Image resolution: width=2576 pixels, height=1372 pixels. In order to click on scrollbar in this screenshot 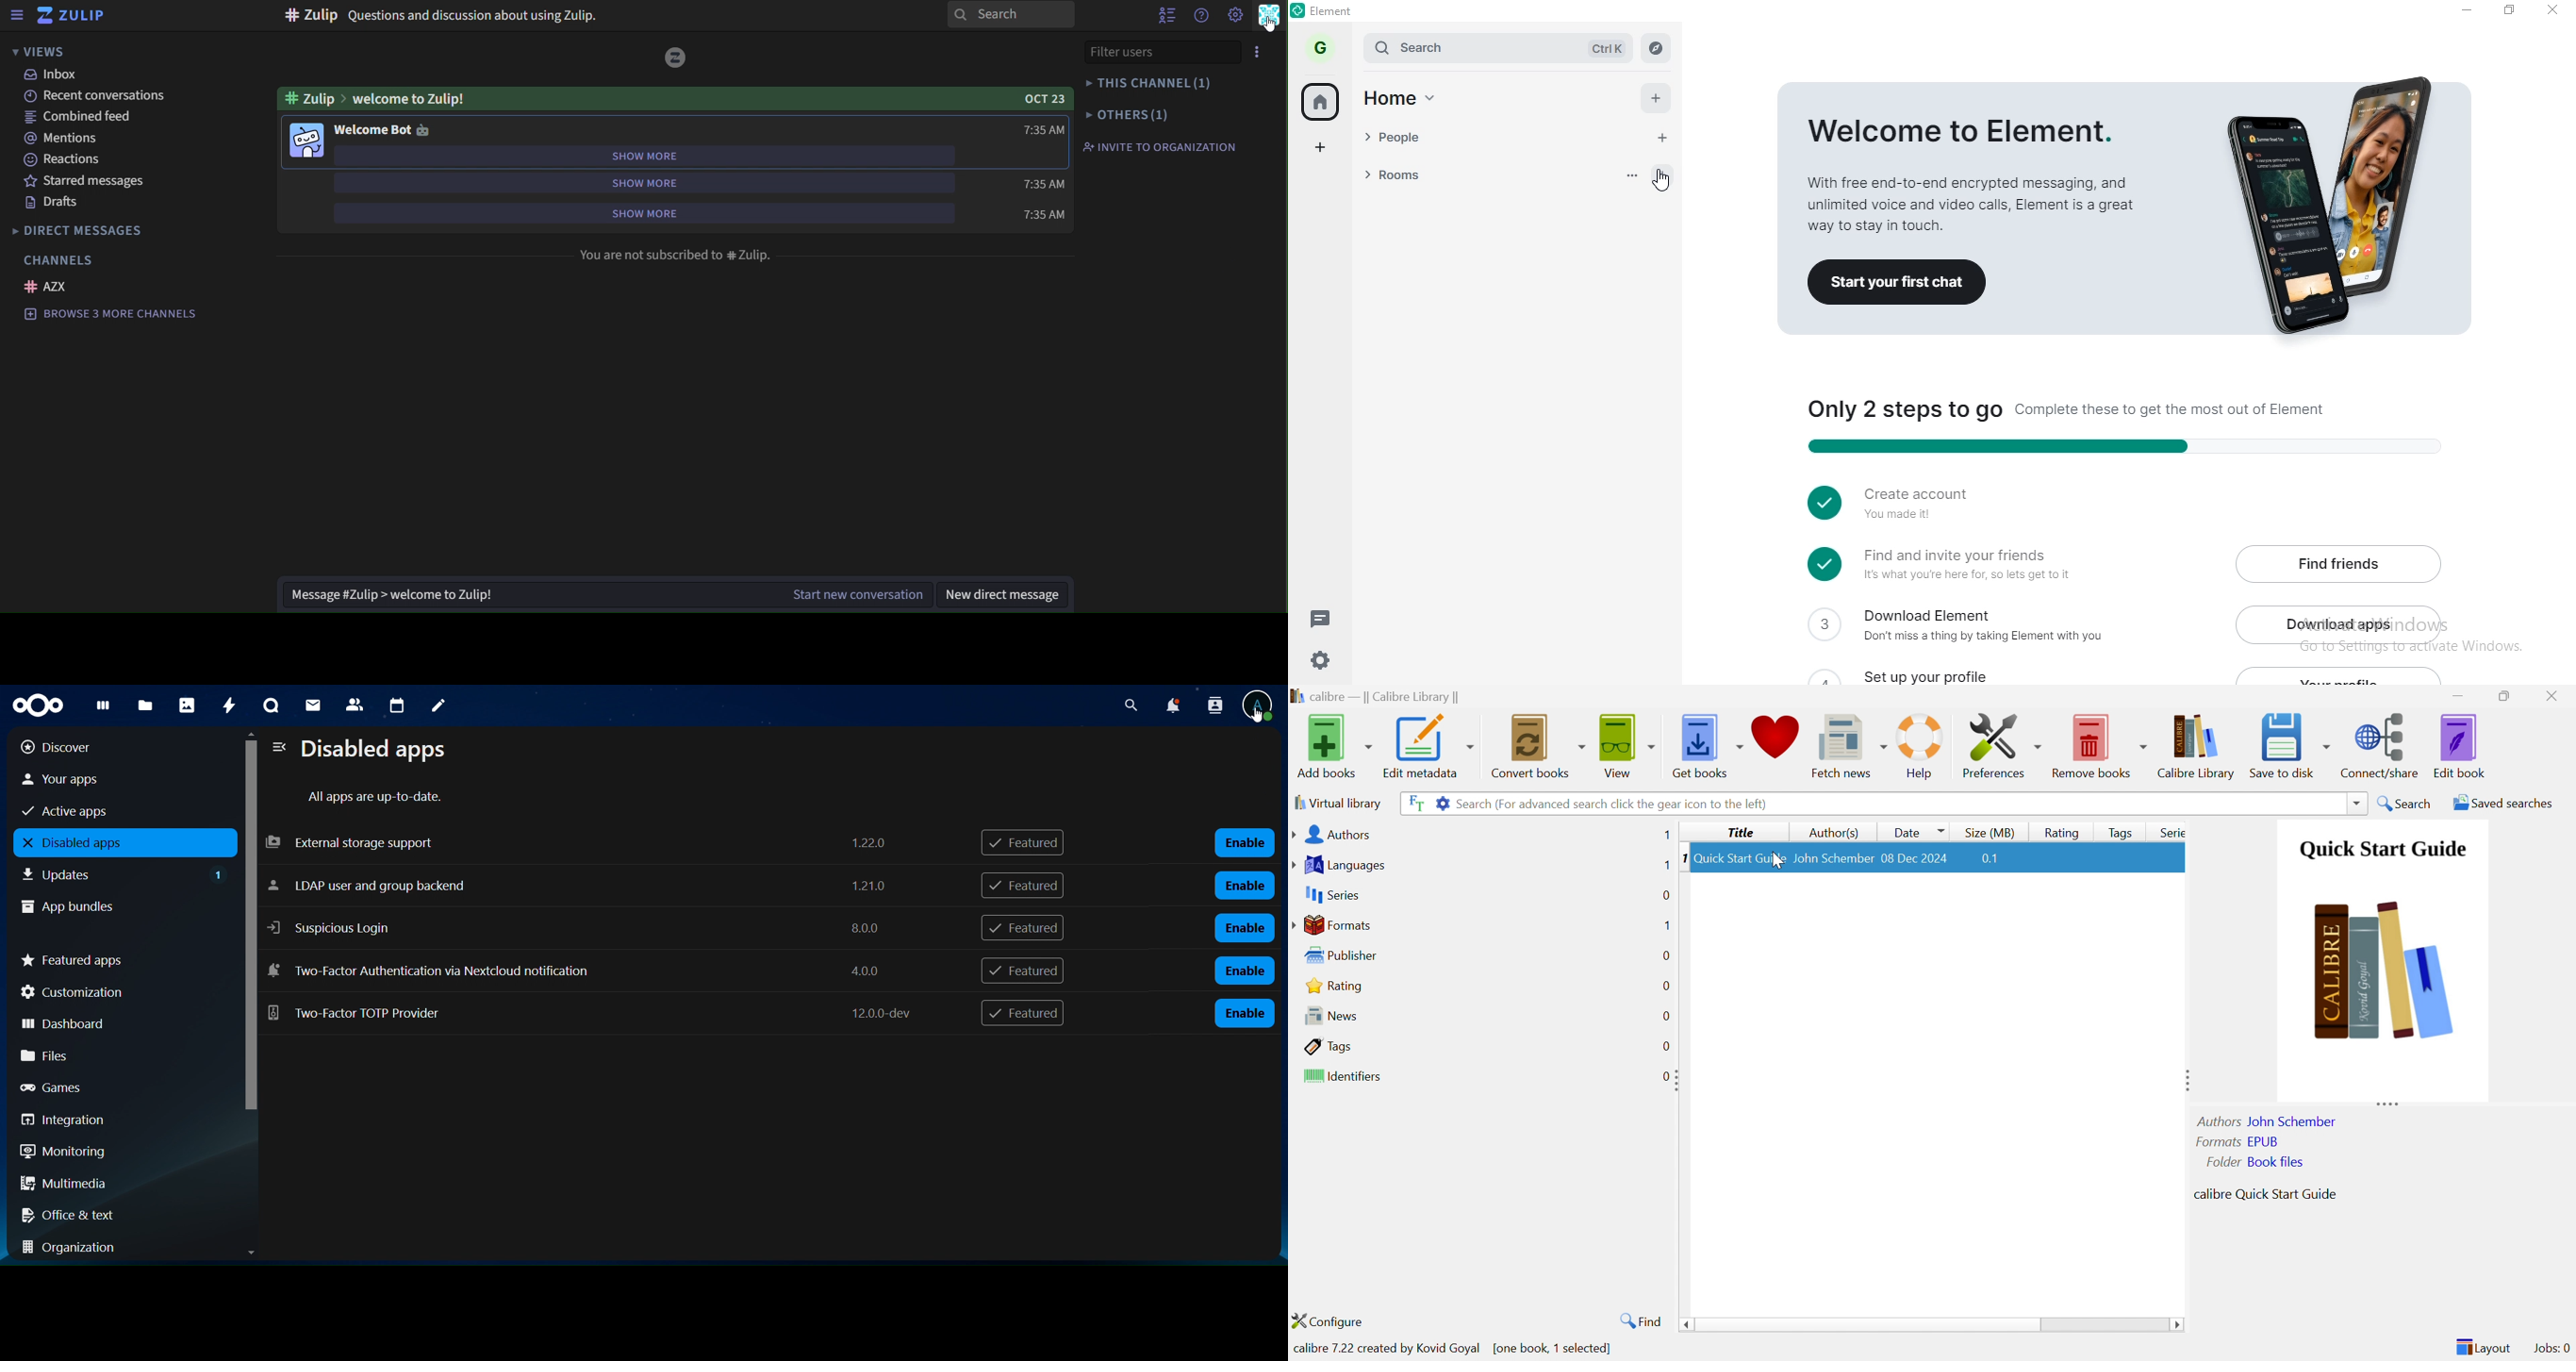, I will do `click(248, 937)`.